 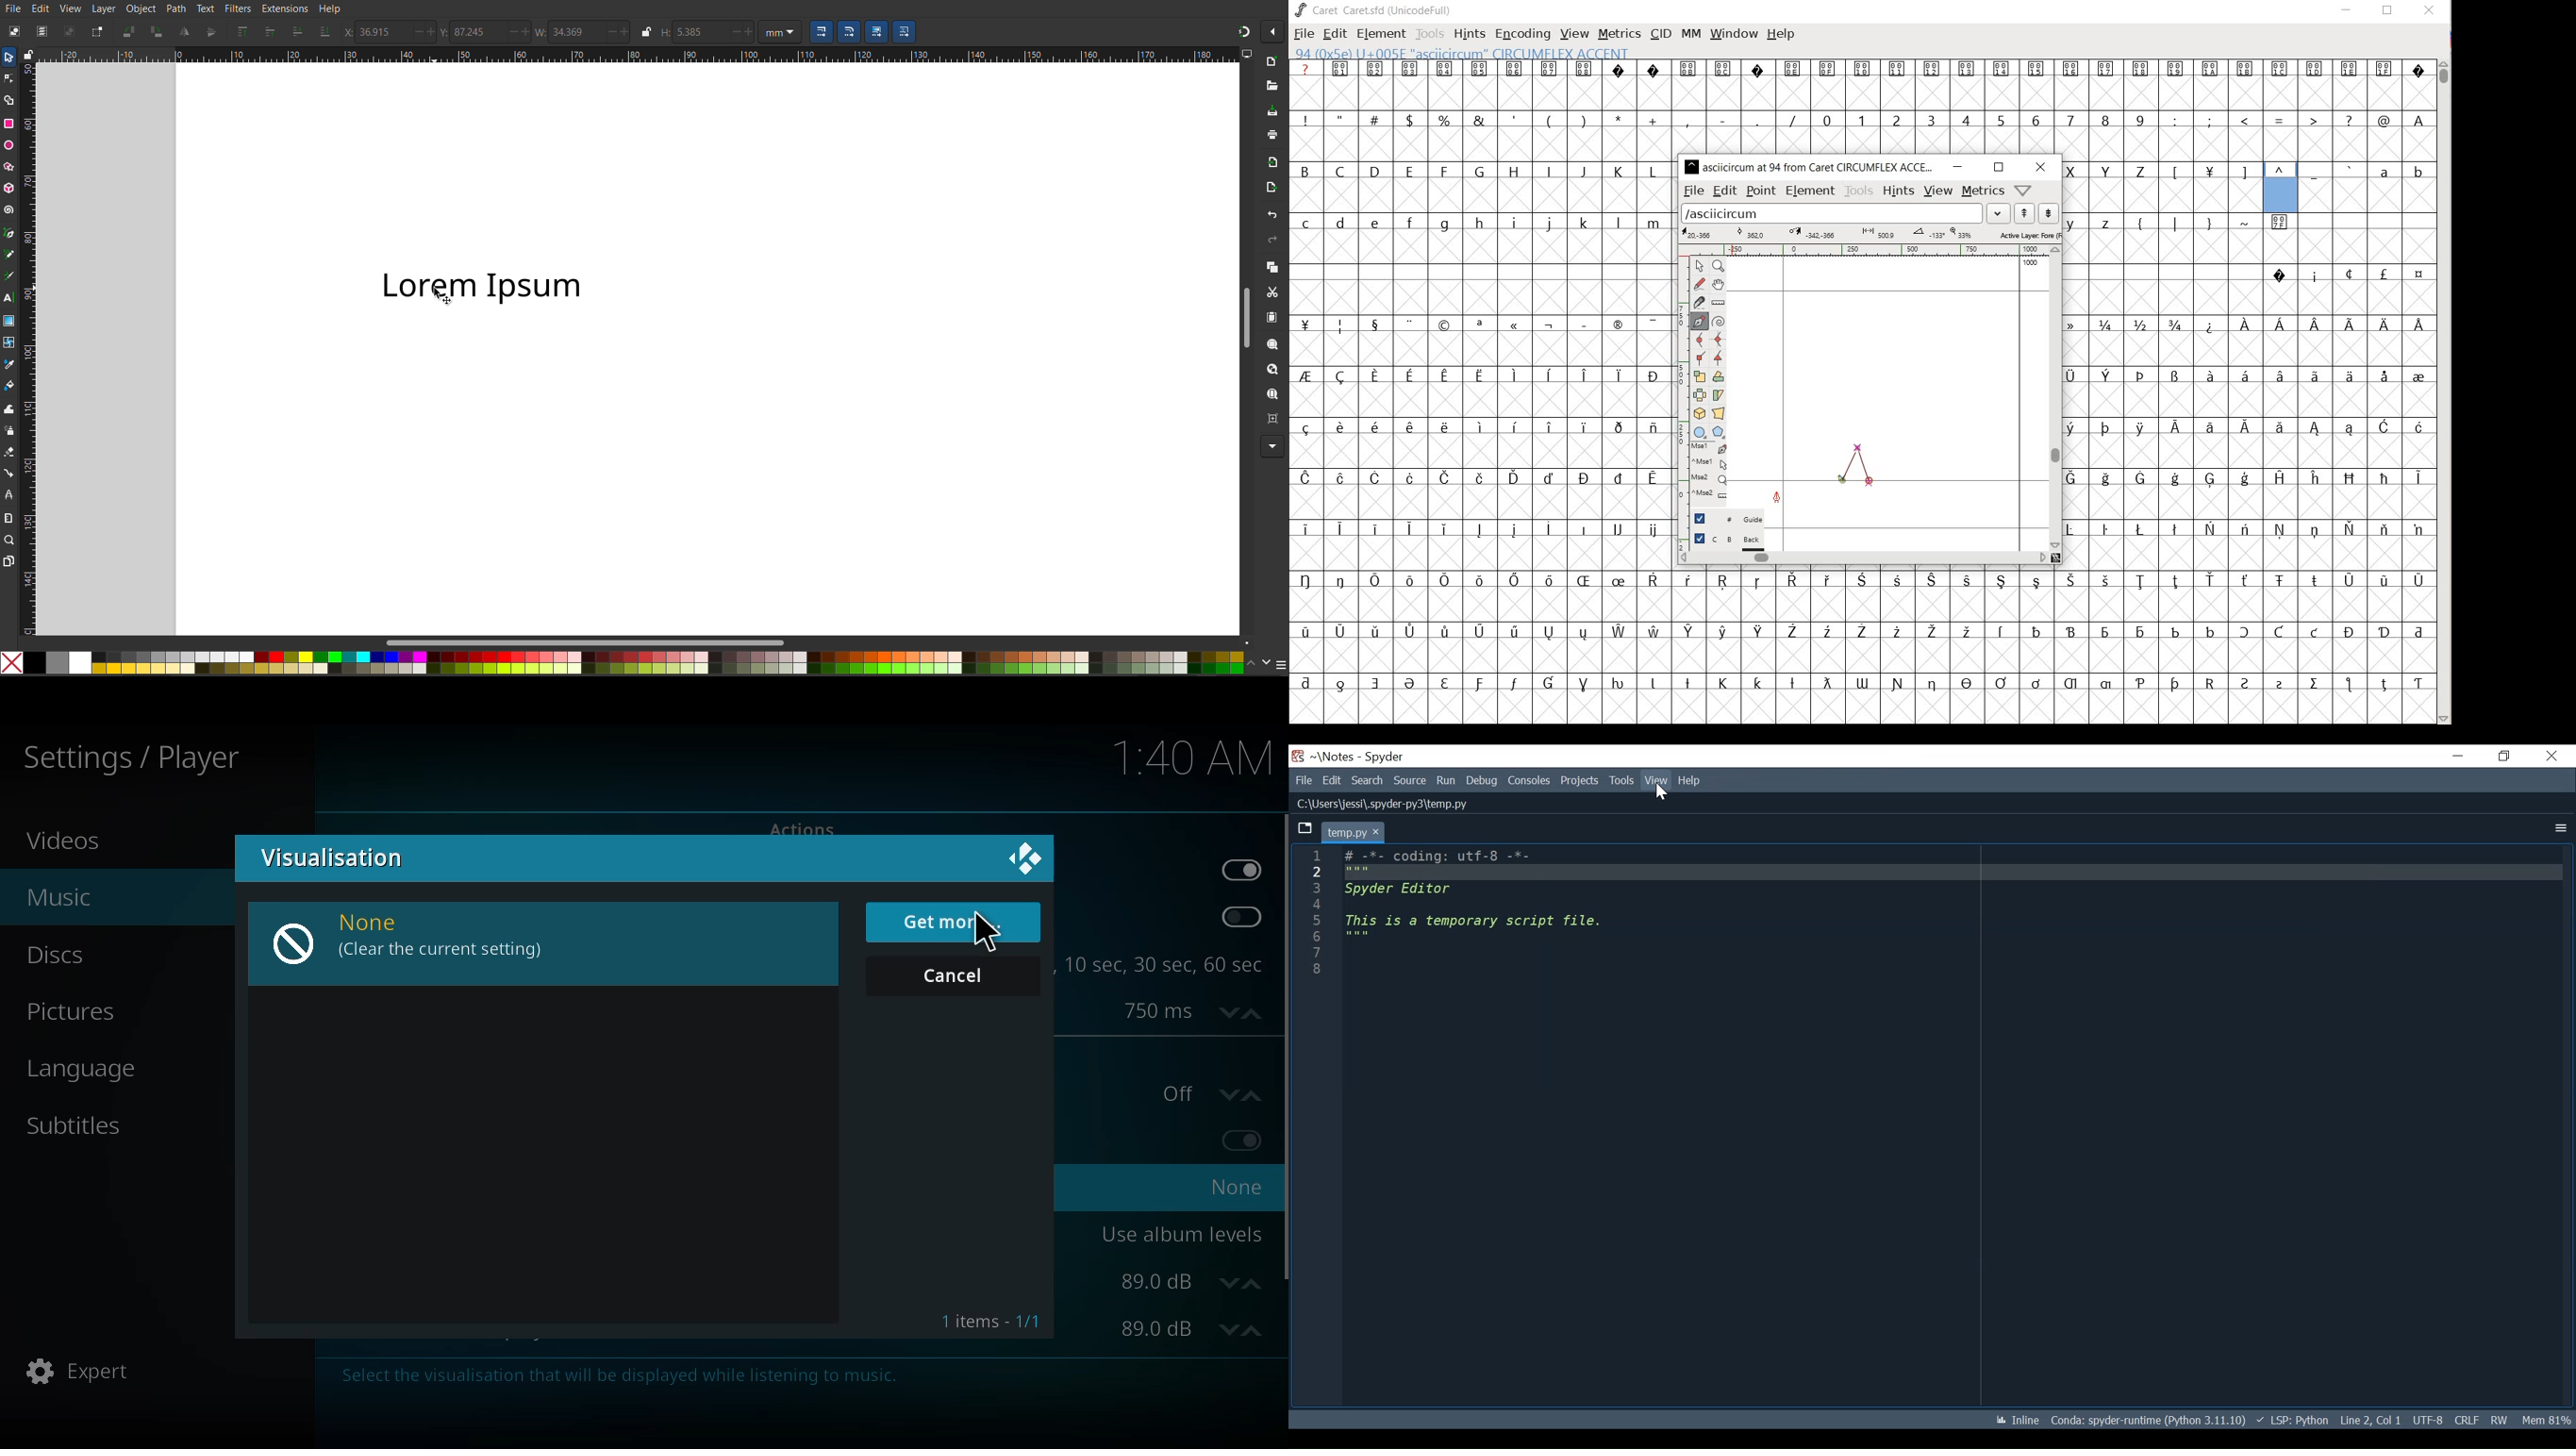 What do you see at coordinates (1781, 33) in the screenshot?
I see `HELP` at bounding box center [1781, 33].